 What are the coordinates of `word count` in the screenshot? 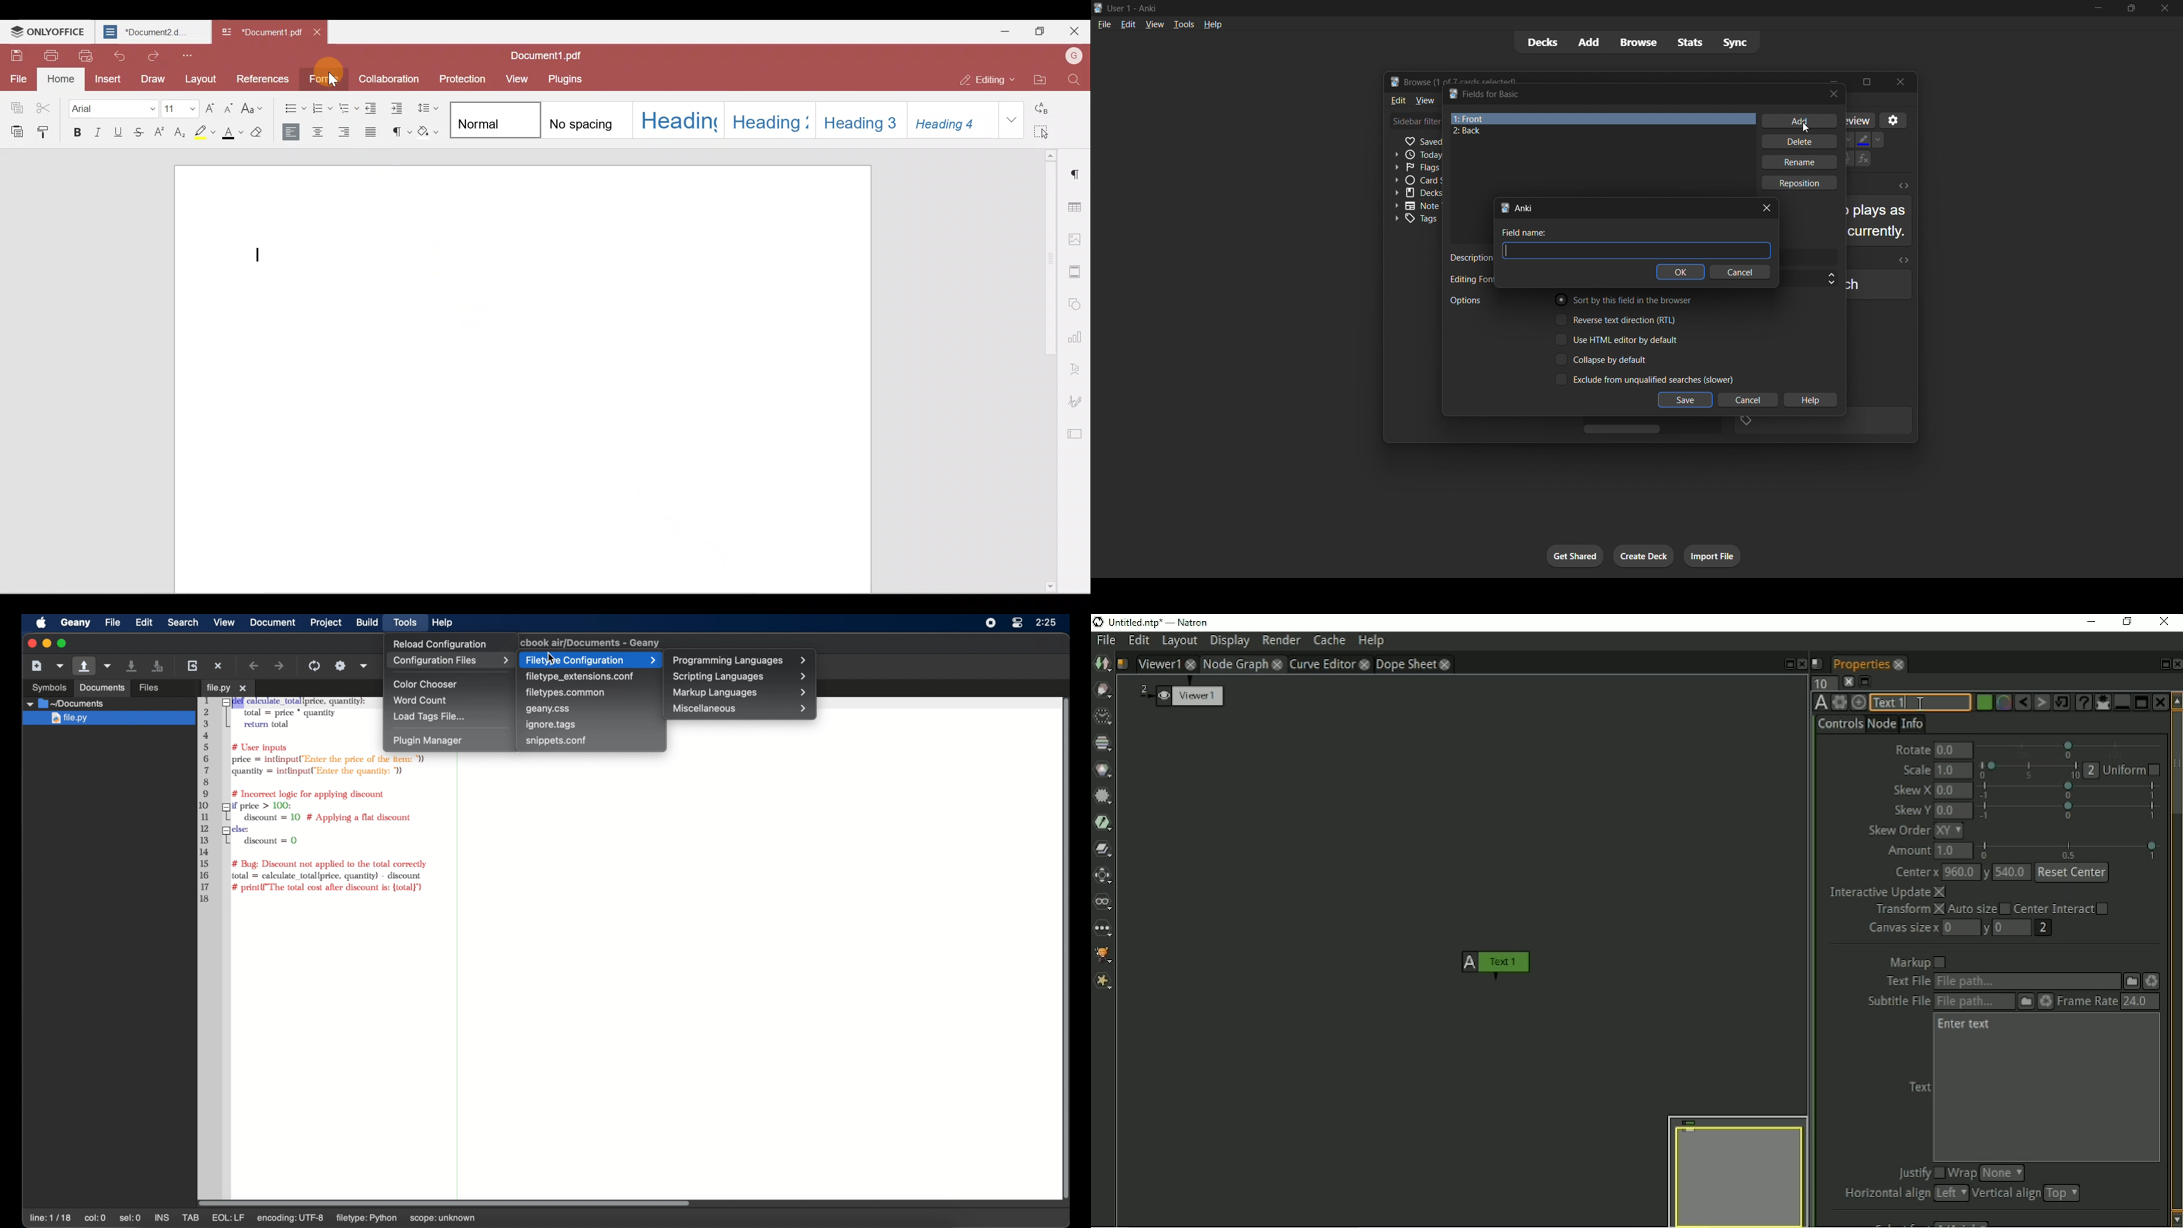 It's located at (422, 700).